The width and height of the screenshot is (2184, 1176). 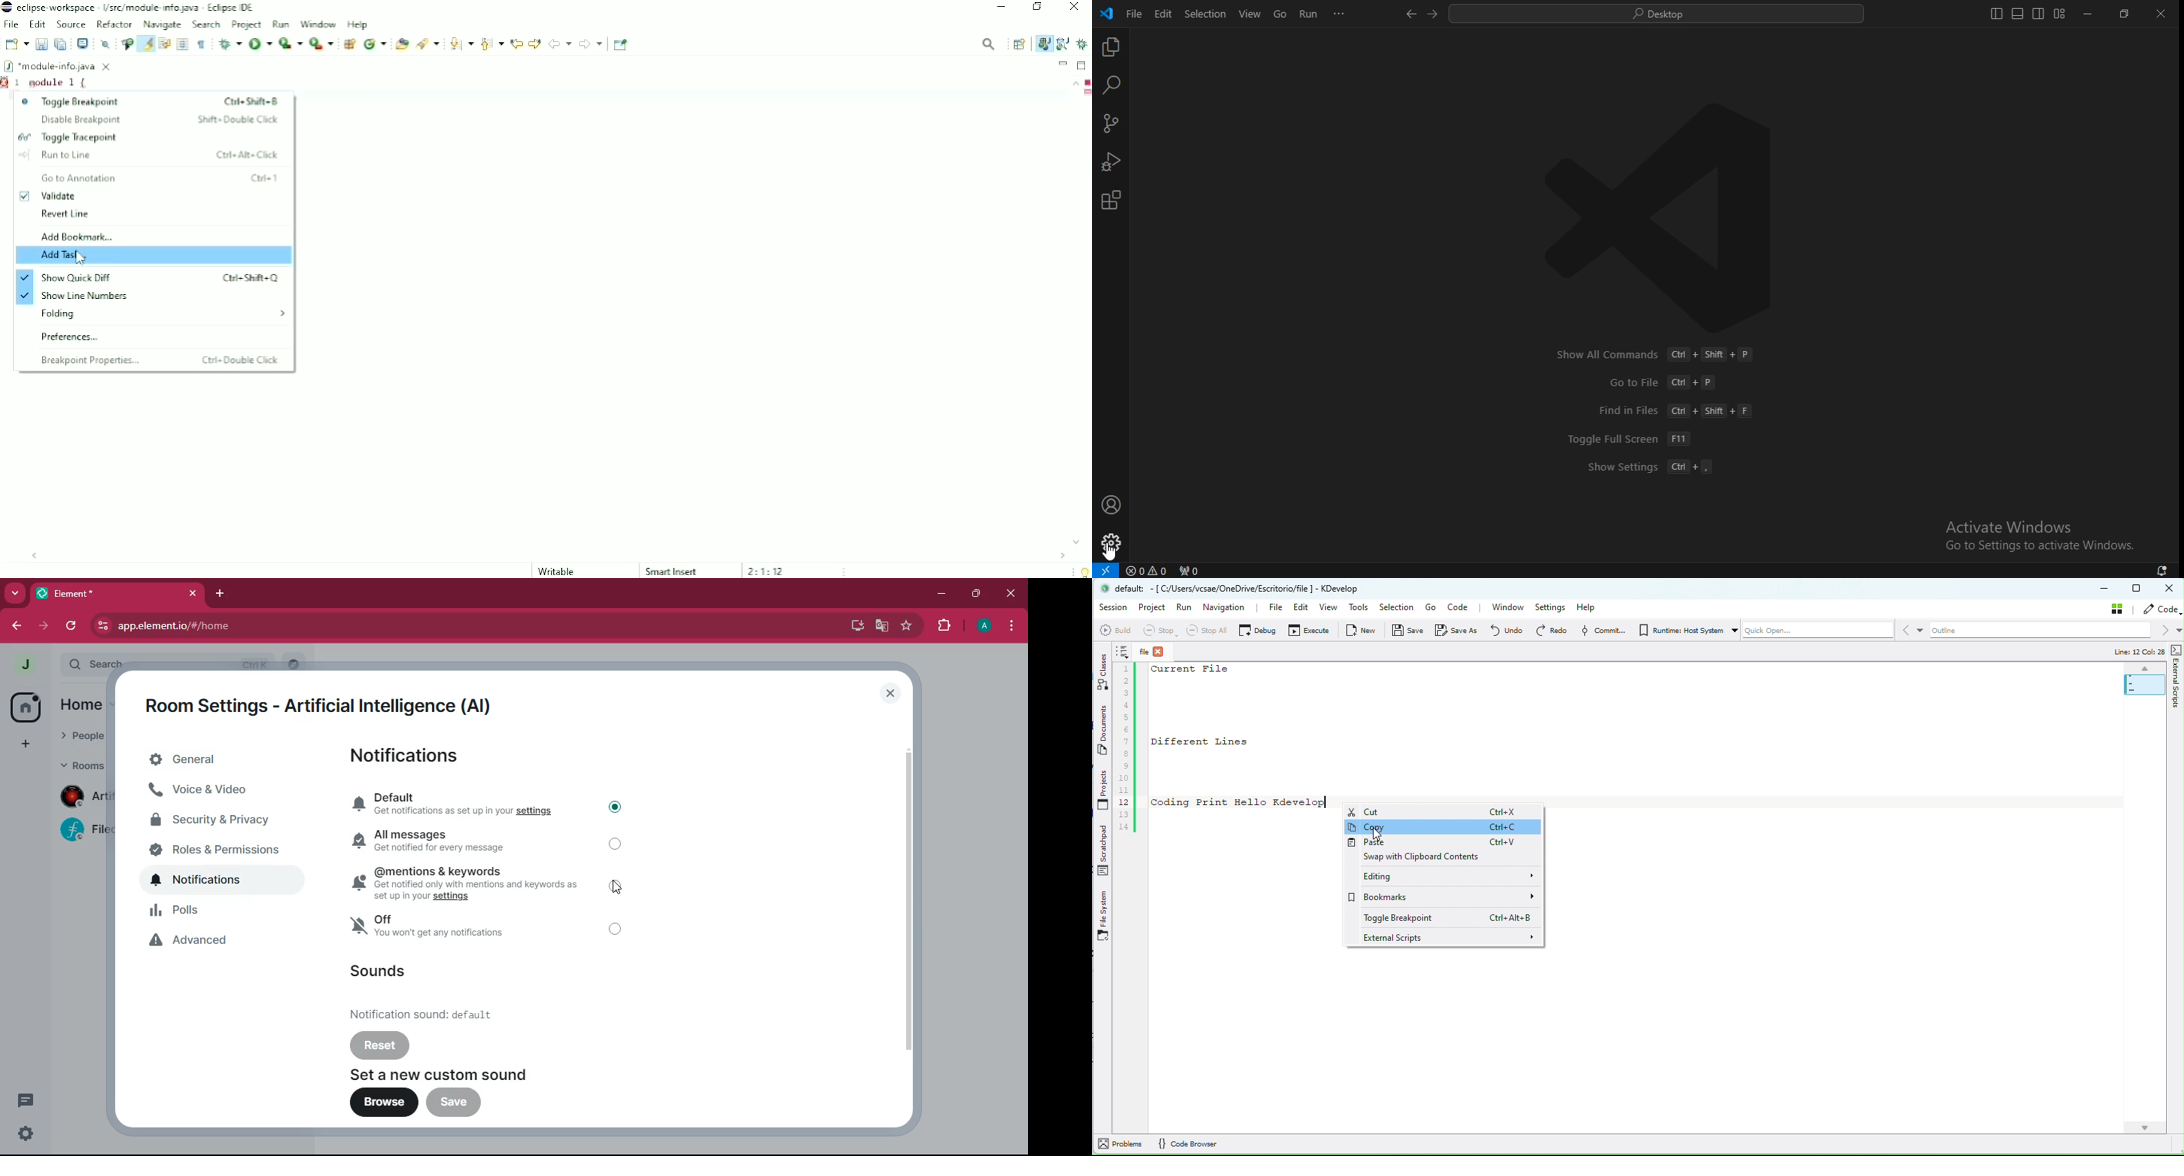 I want to click on close, so click(x=1011, y=594).